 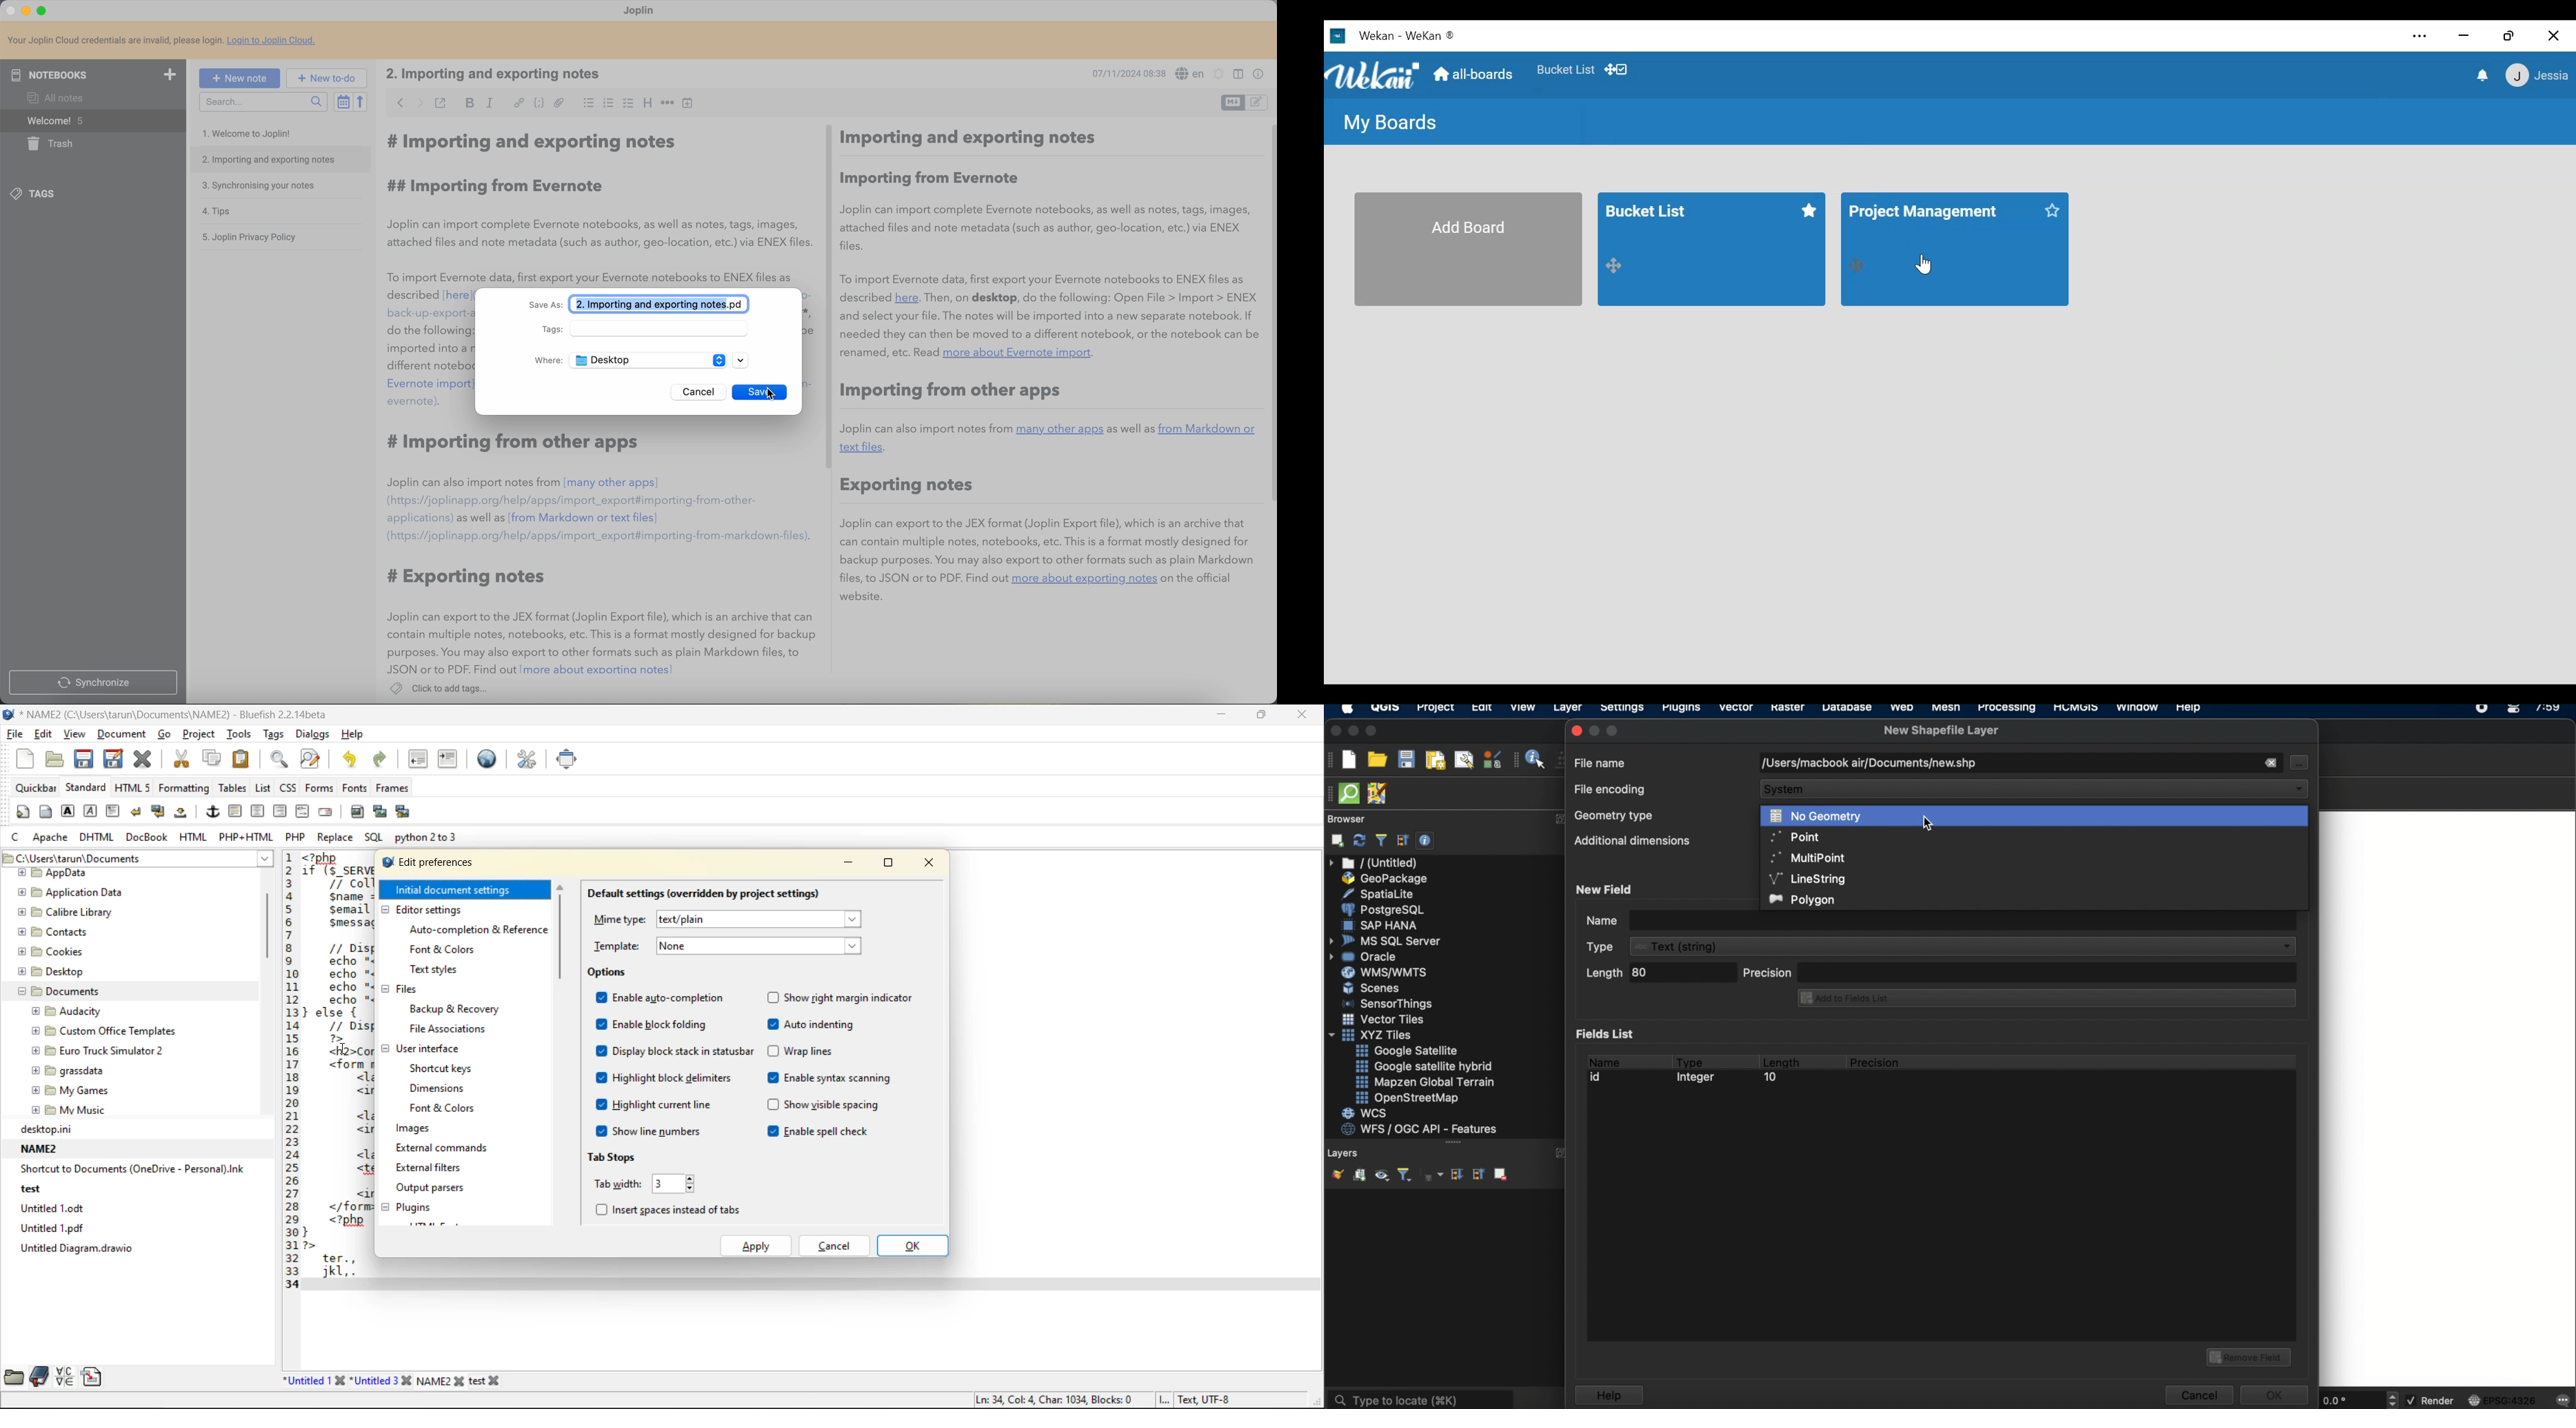 I want to click on Importing from other apps. Joplin can also import notes from many other apps..., so click(x=649, y=554).